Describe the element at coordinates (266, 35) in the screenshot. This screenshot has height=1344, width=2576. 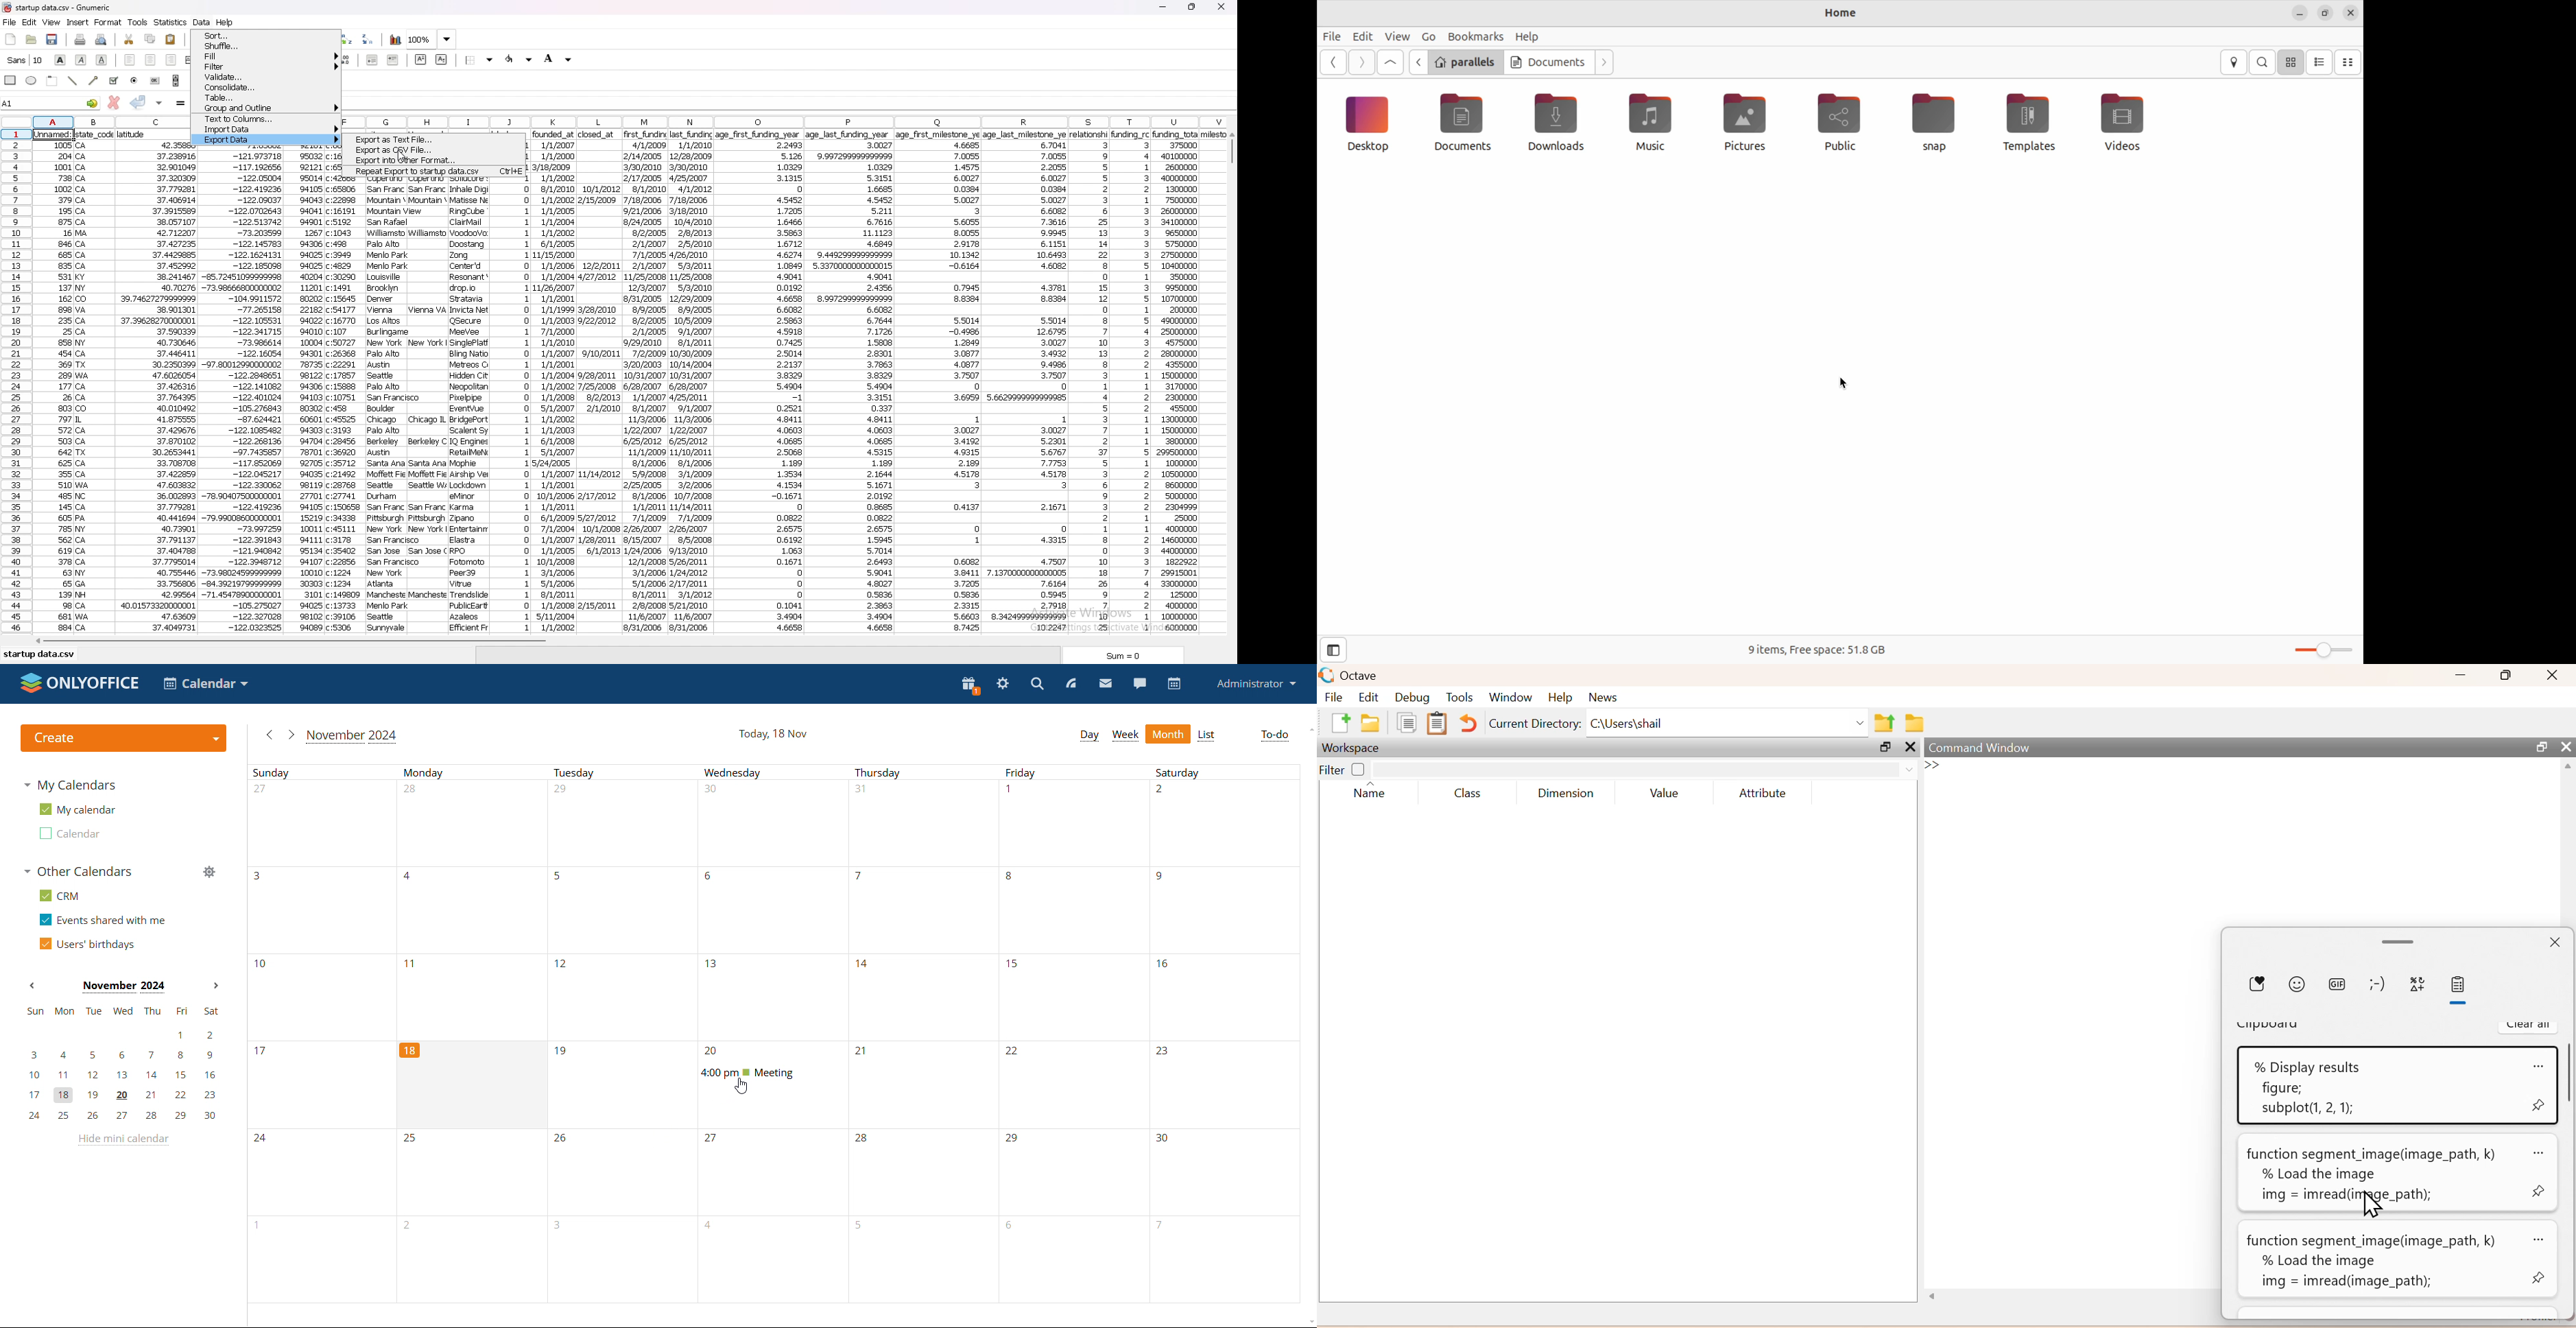
I see `sort` at that location.